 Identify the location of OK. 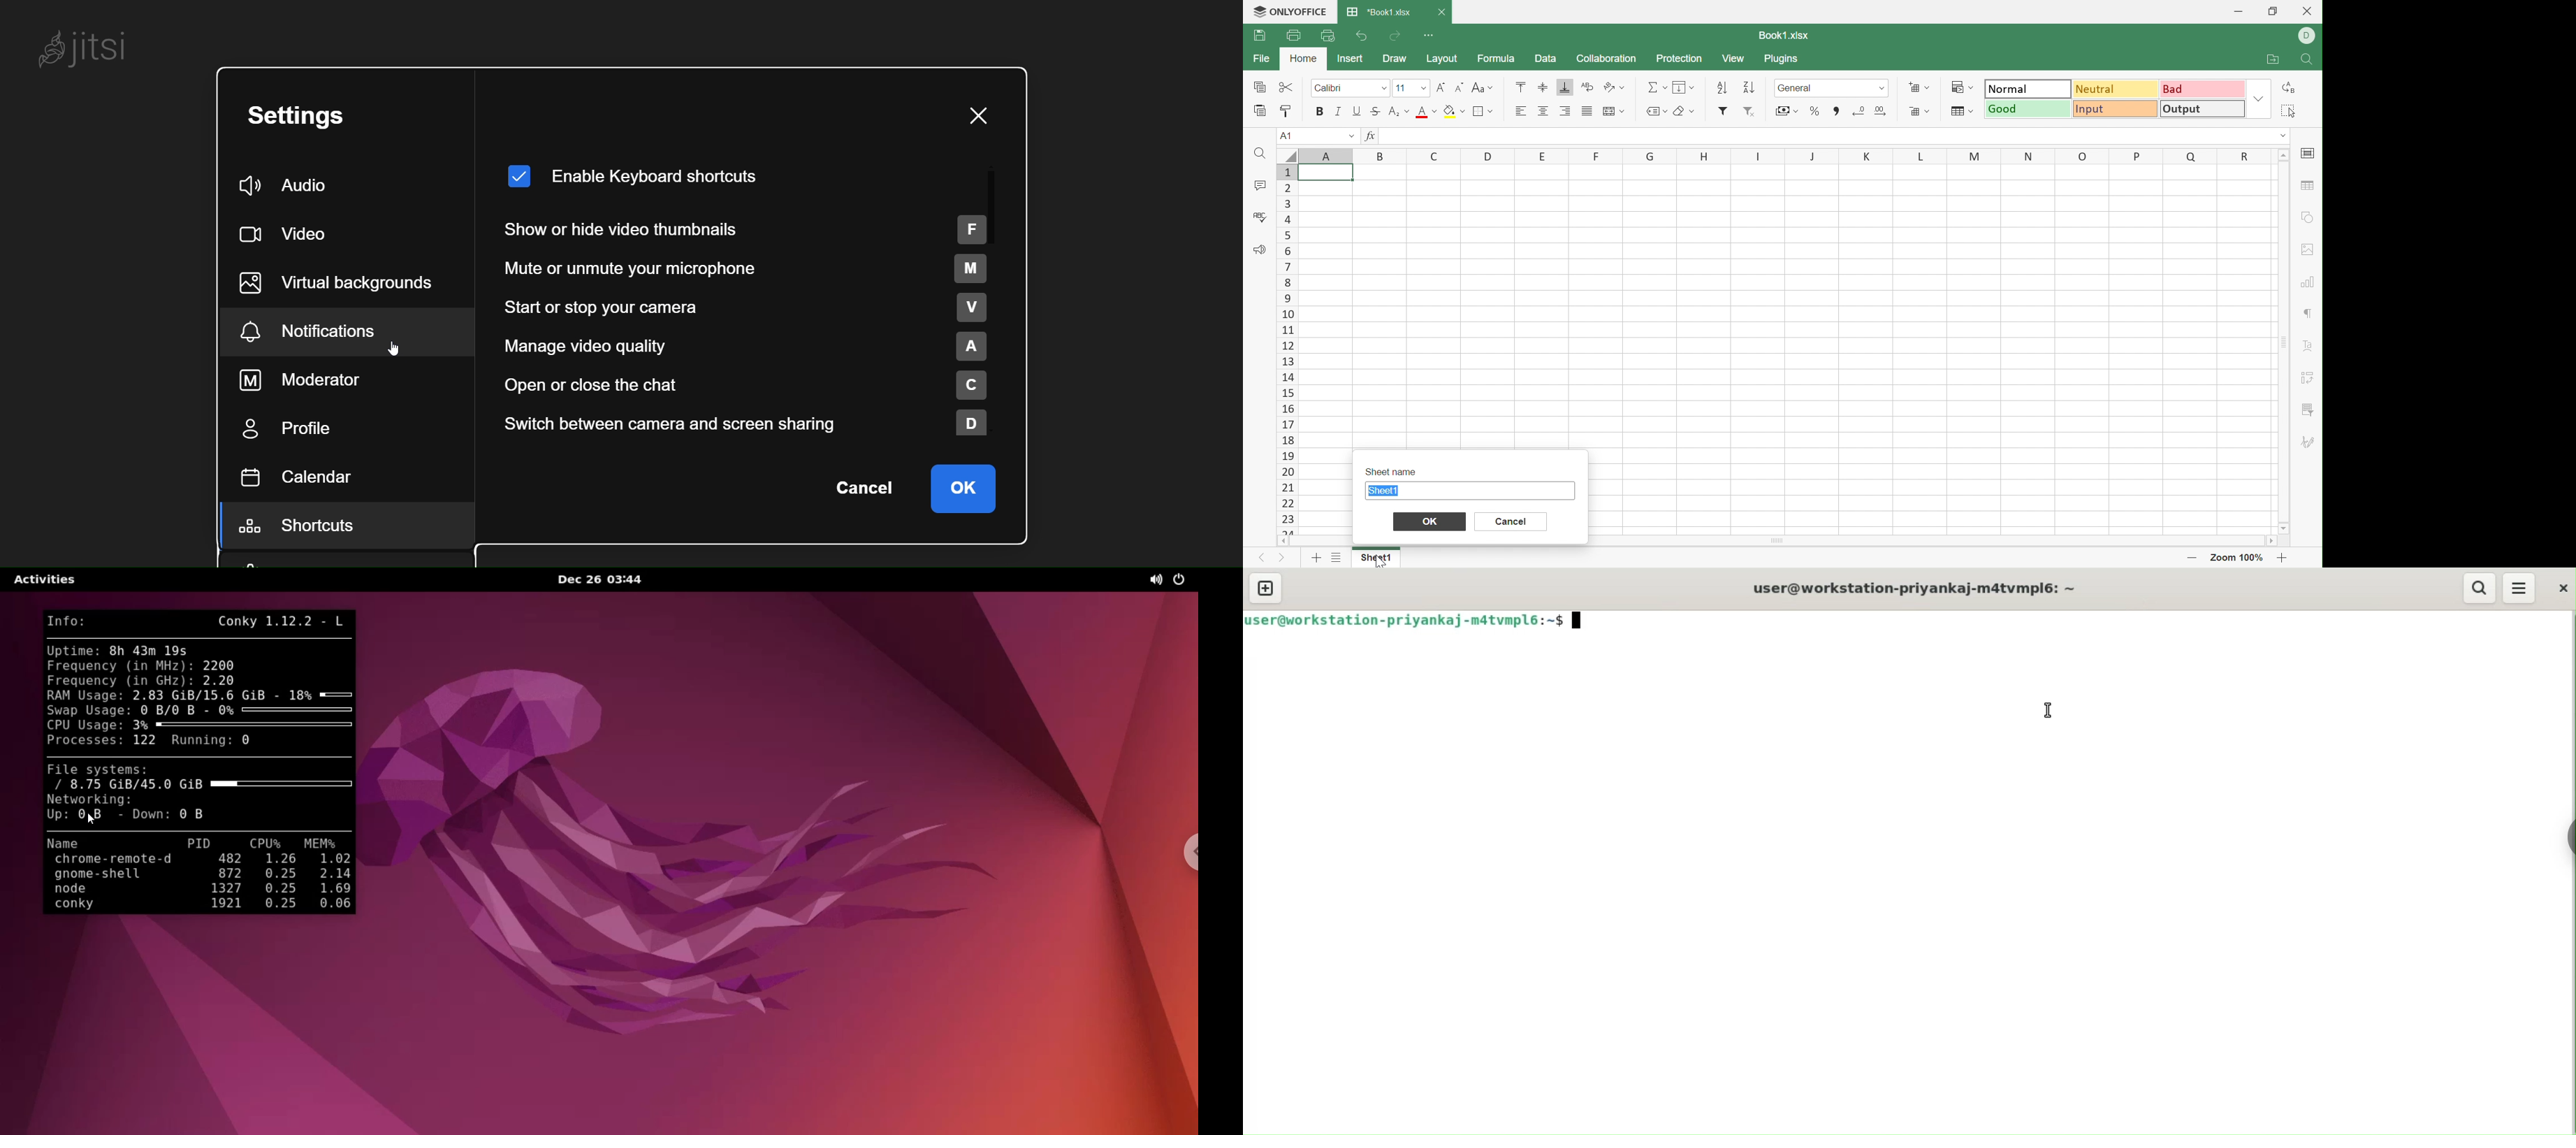
(1430, 522).